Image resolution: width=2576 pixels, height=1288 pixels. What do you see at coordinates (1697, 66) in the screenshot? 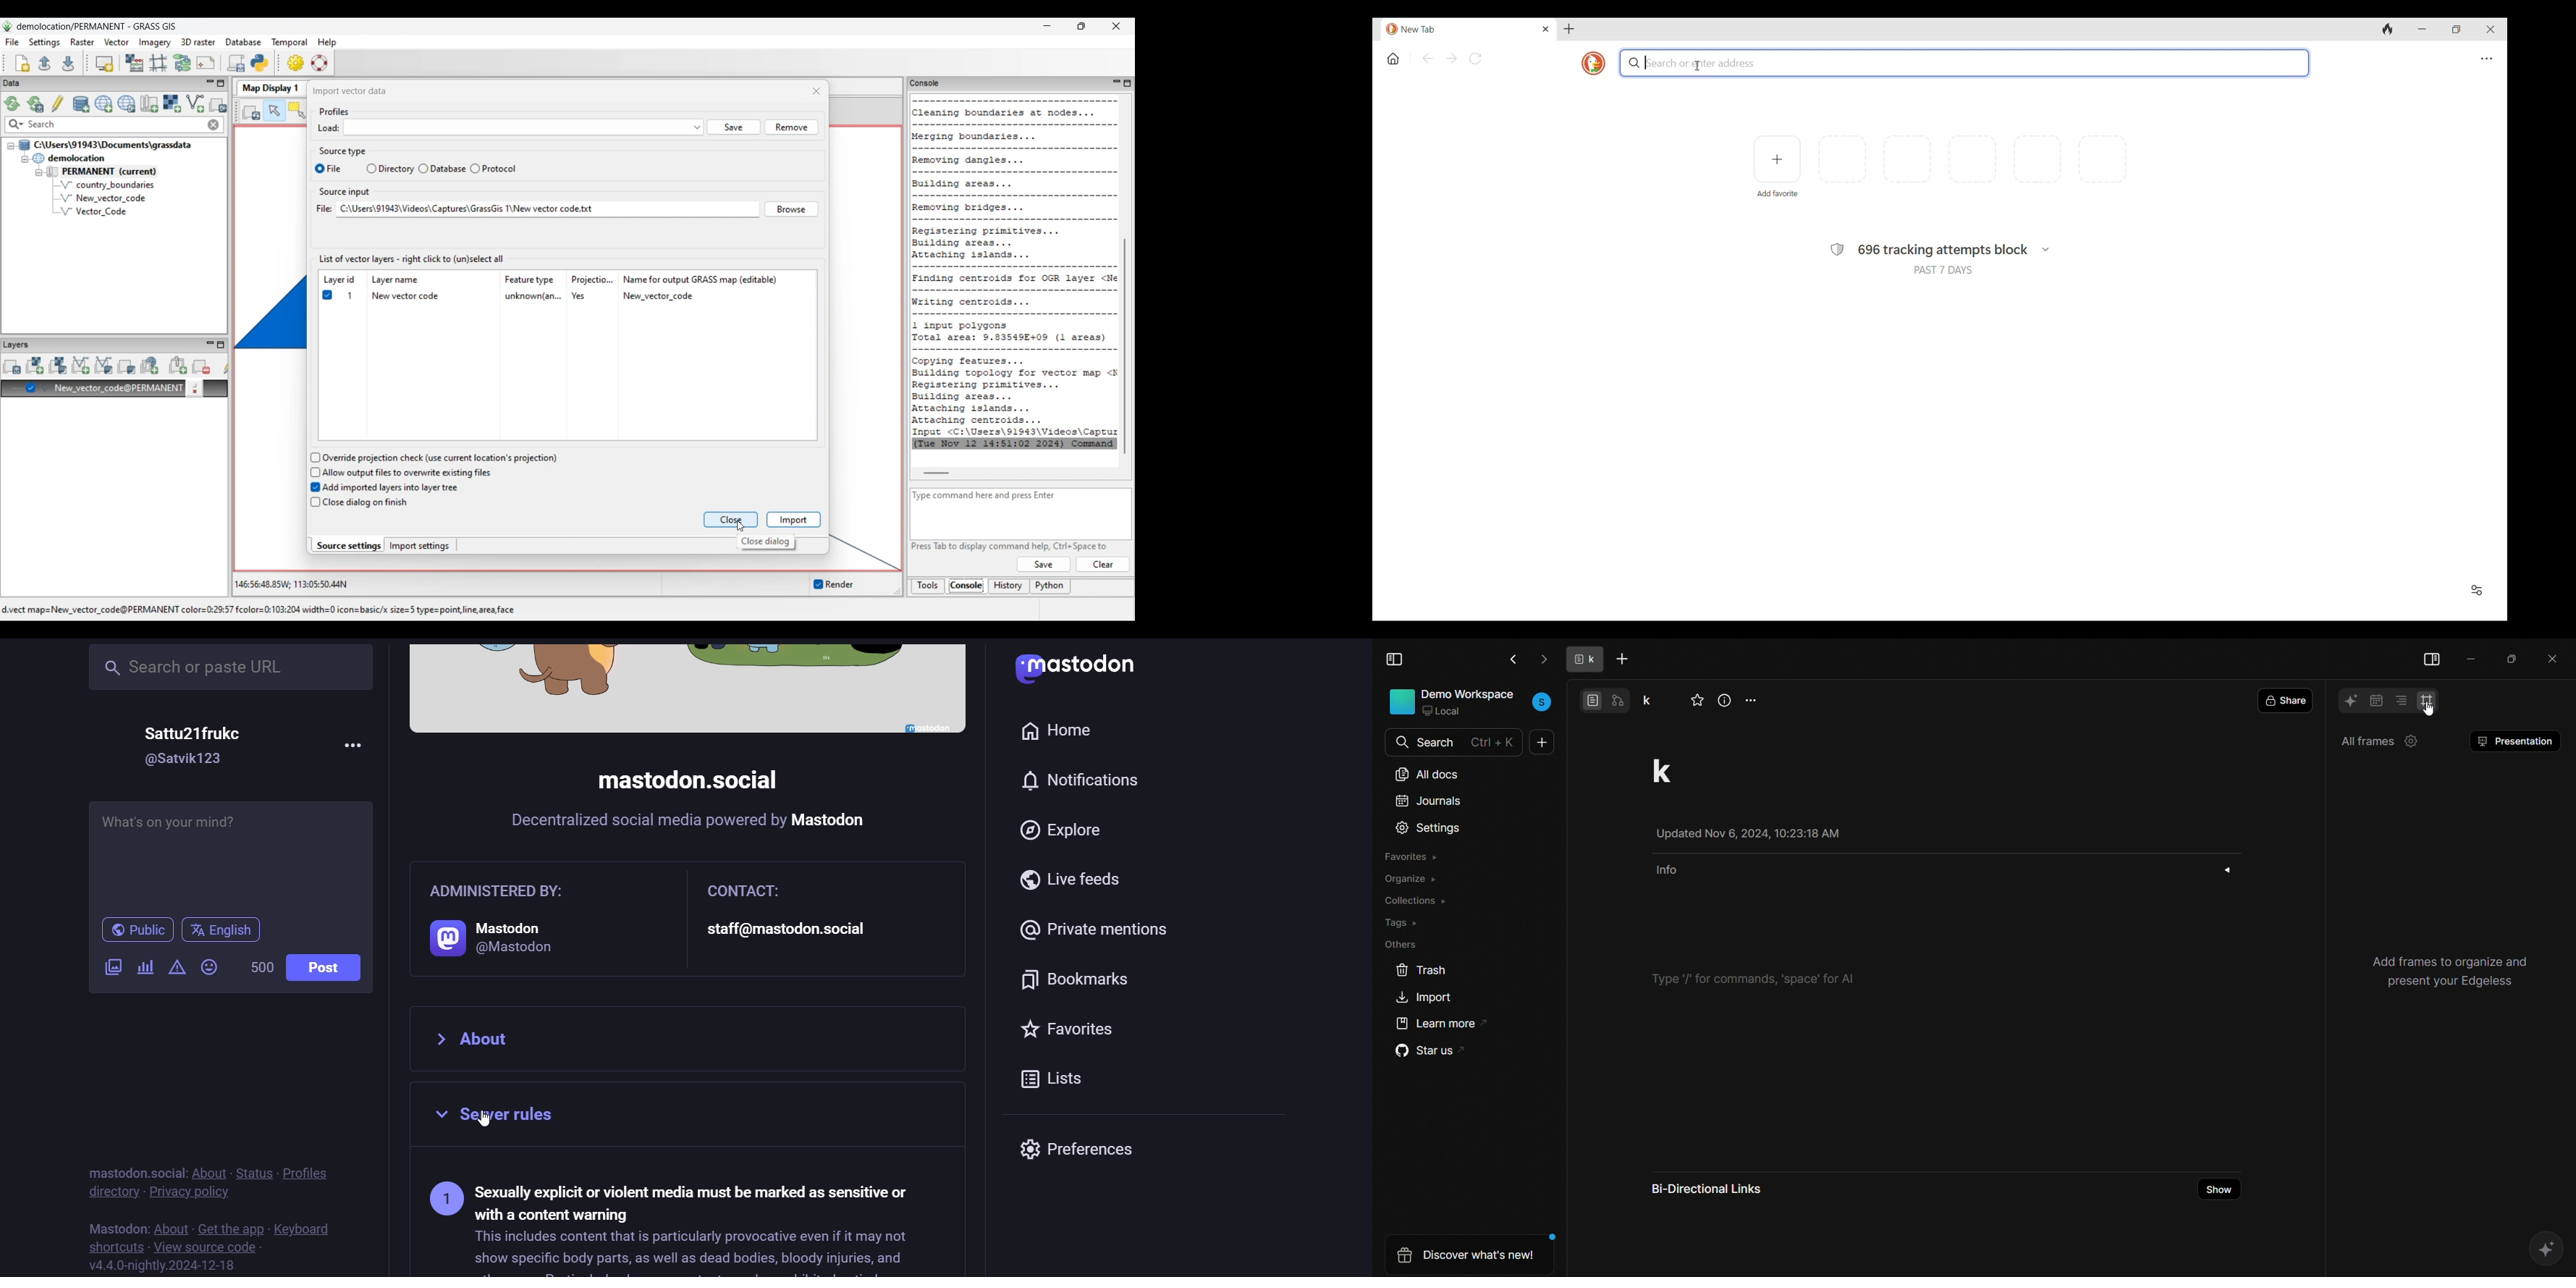
I see `Cursor position unchanged` at bounding box center [1697, 66].